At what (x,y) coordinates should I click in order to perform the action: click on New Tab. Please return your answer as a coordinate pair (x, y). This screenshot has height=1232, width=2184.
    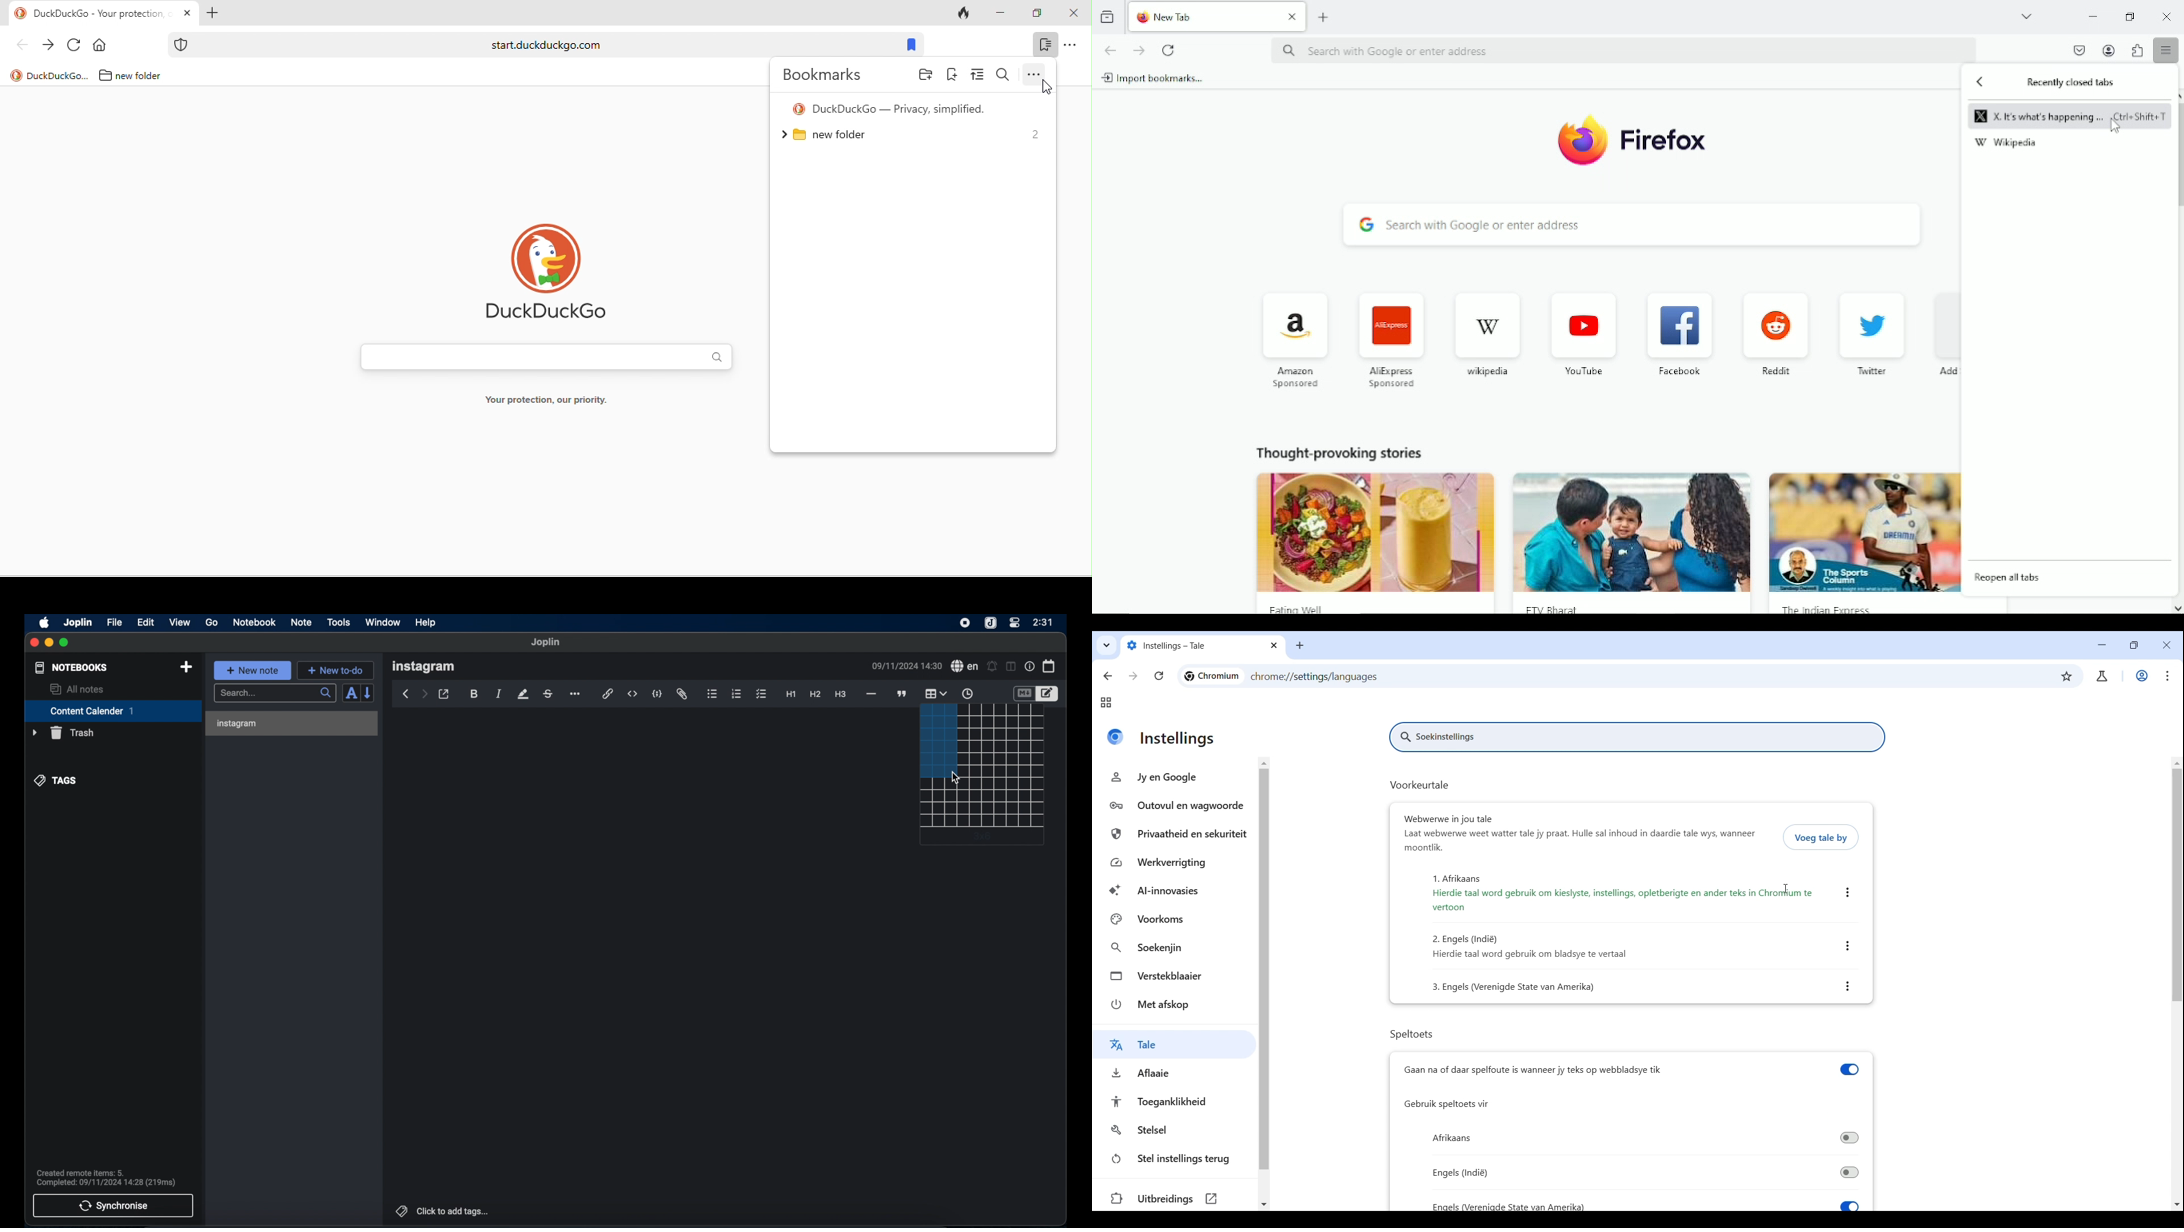
    Looking at the image, I should click on (1205, 16).